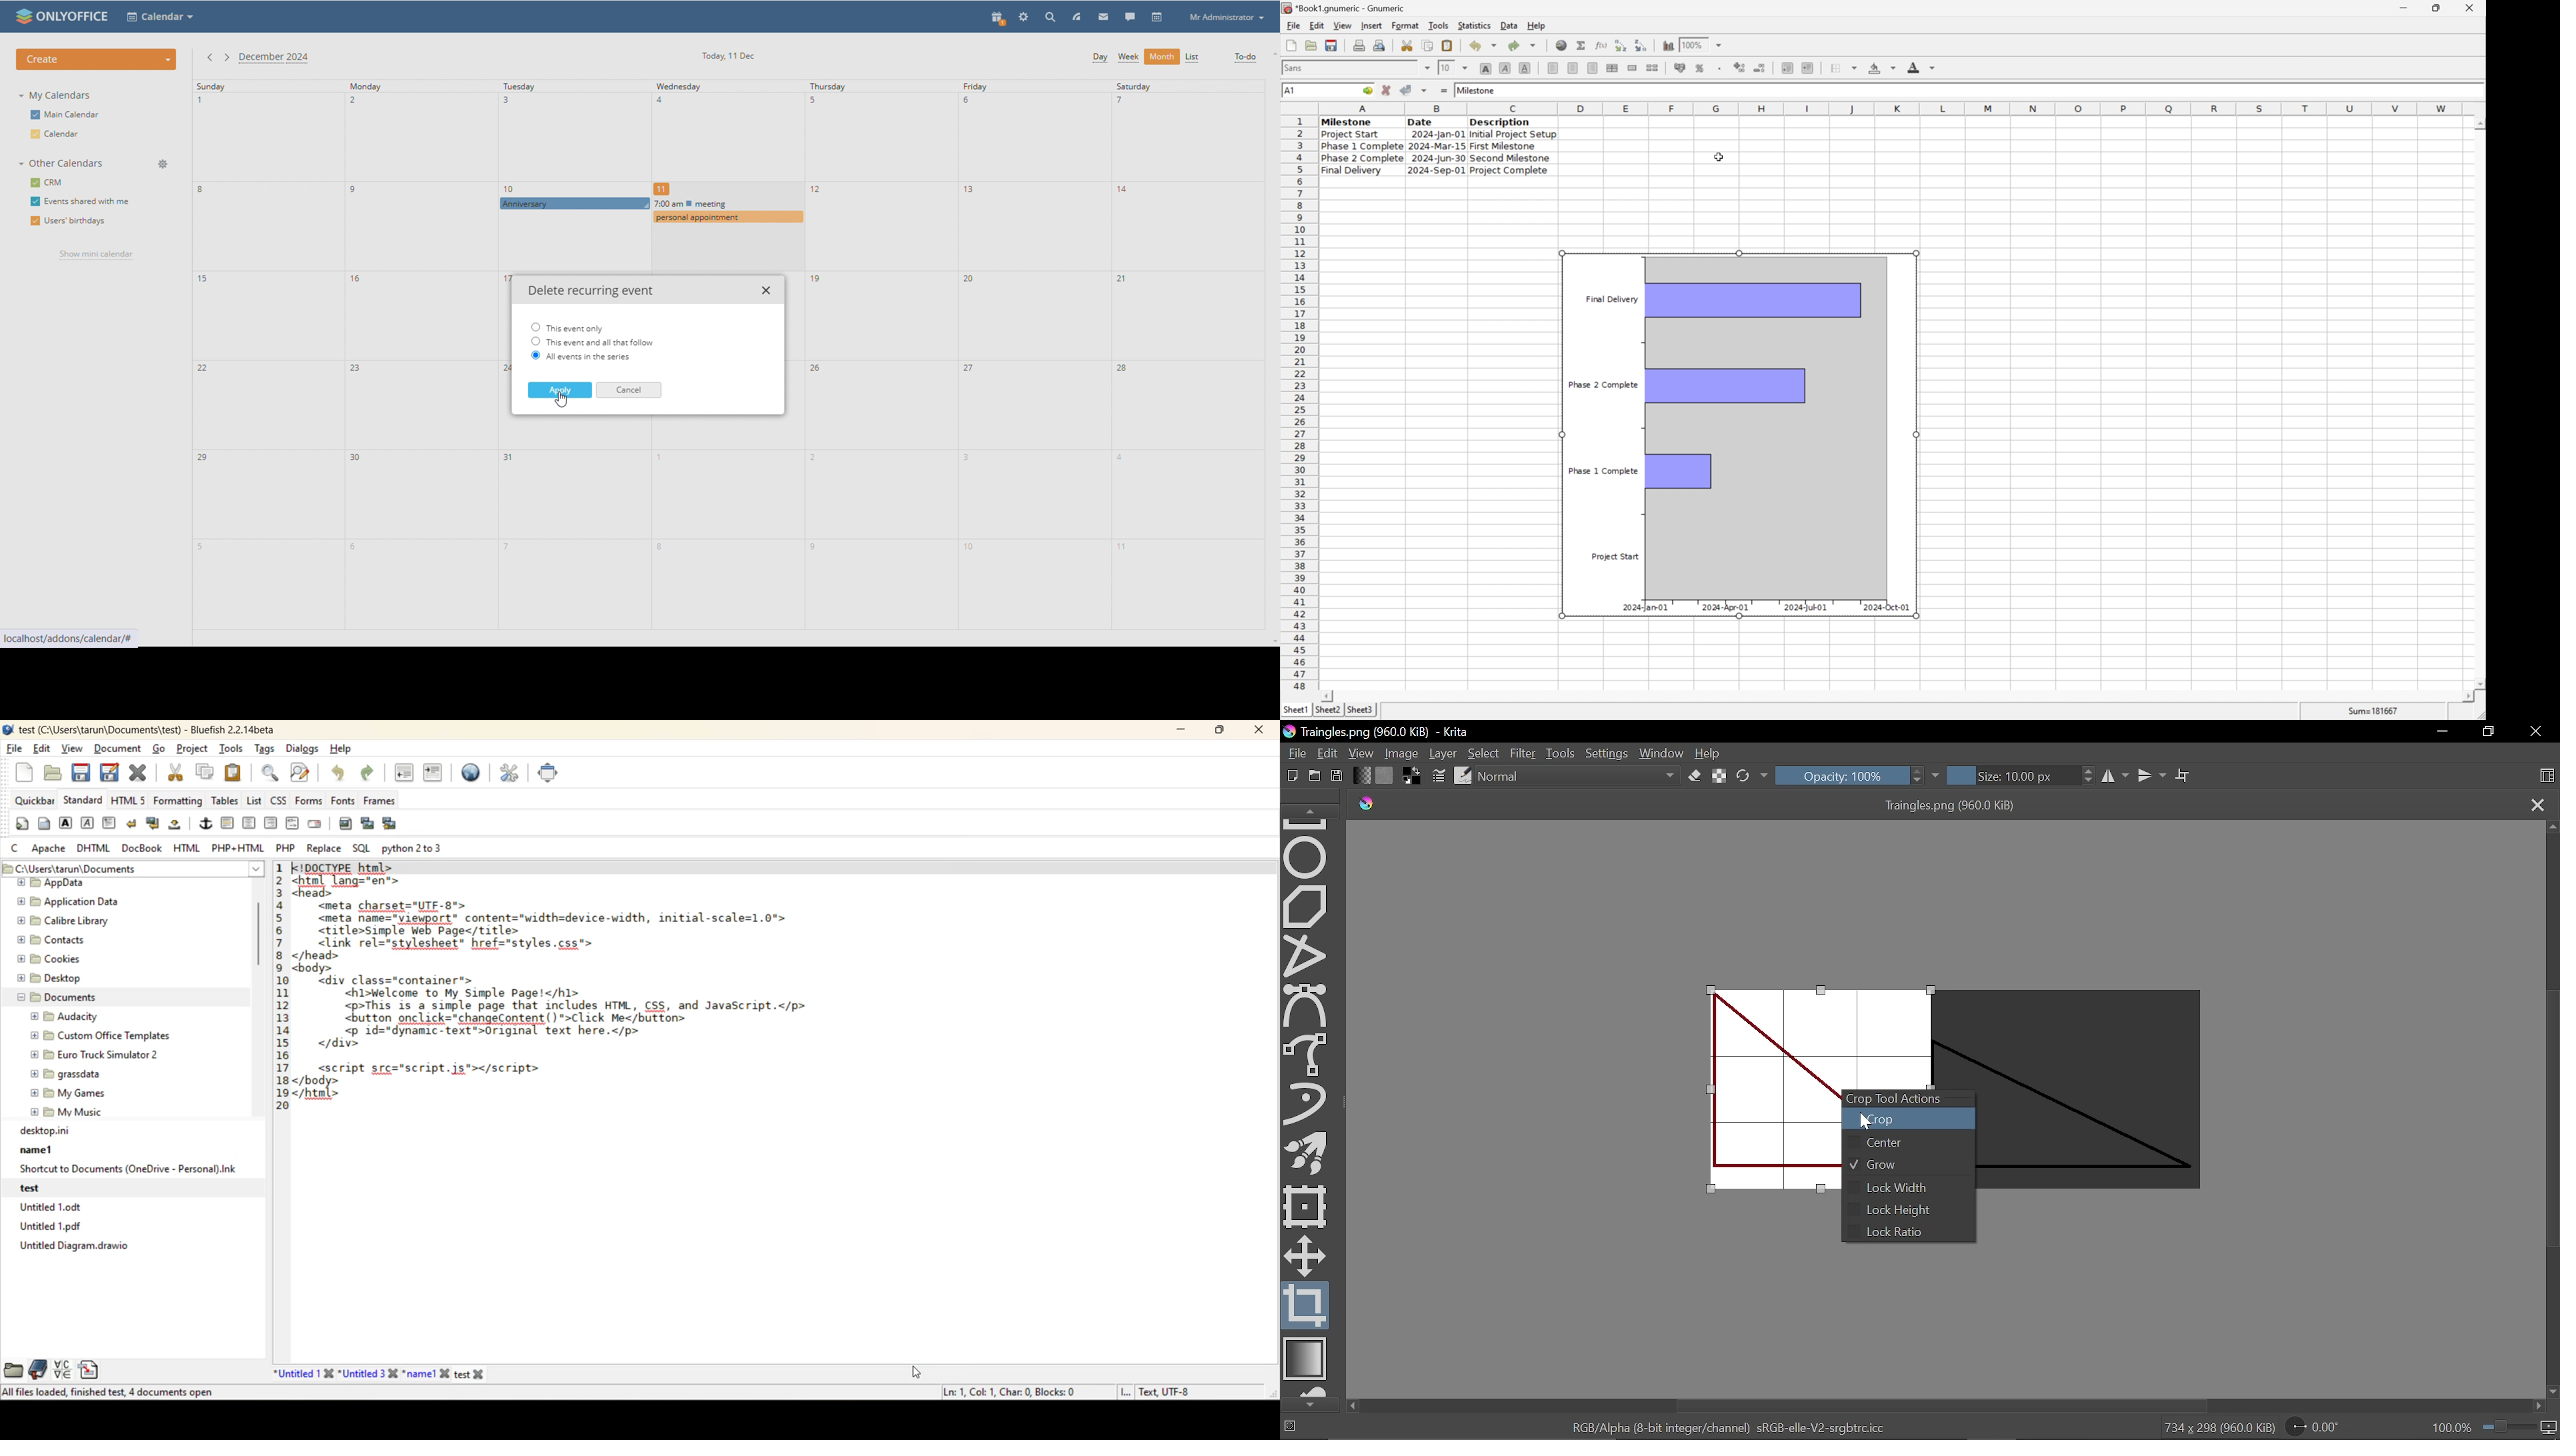 This screenshot has width=2576, height=1456. Describe the element at coordinates (1536, 25) in the screenshot. I see `help` at that location.